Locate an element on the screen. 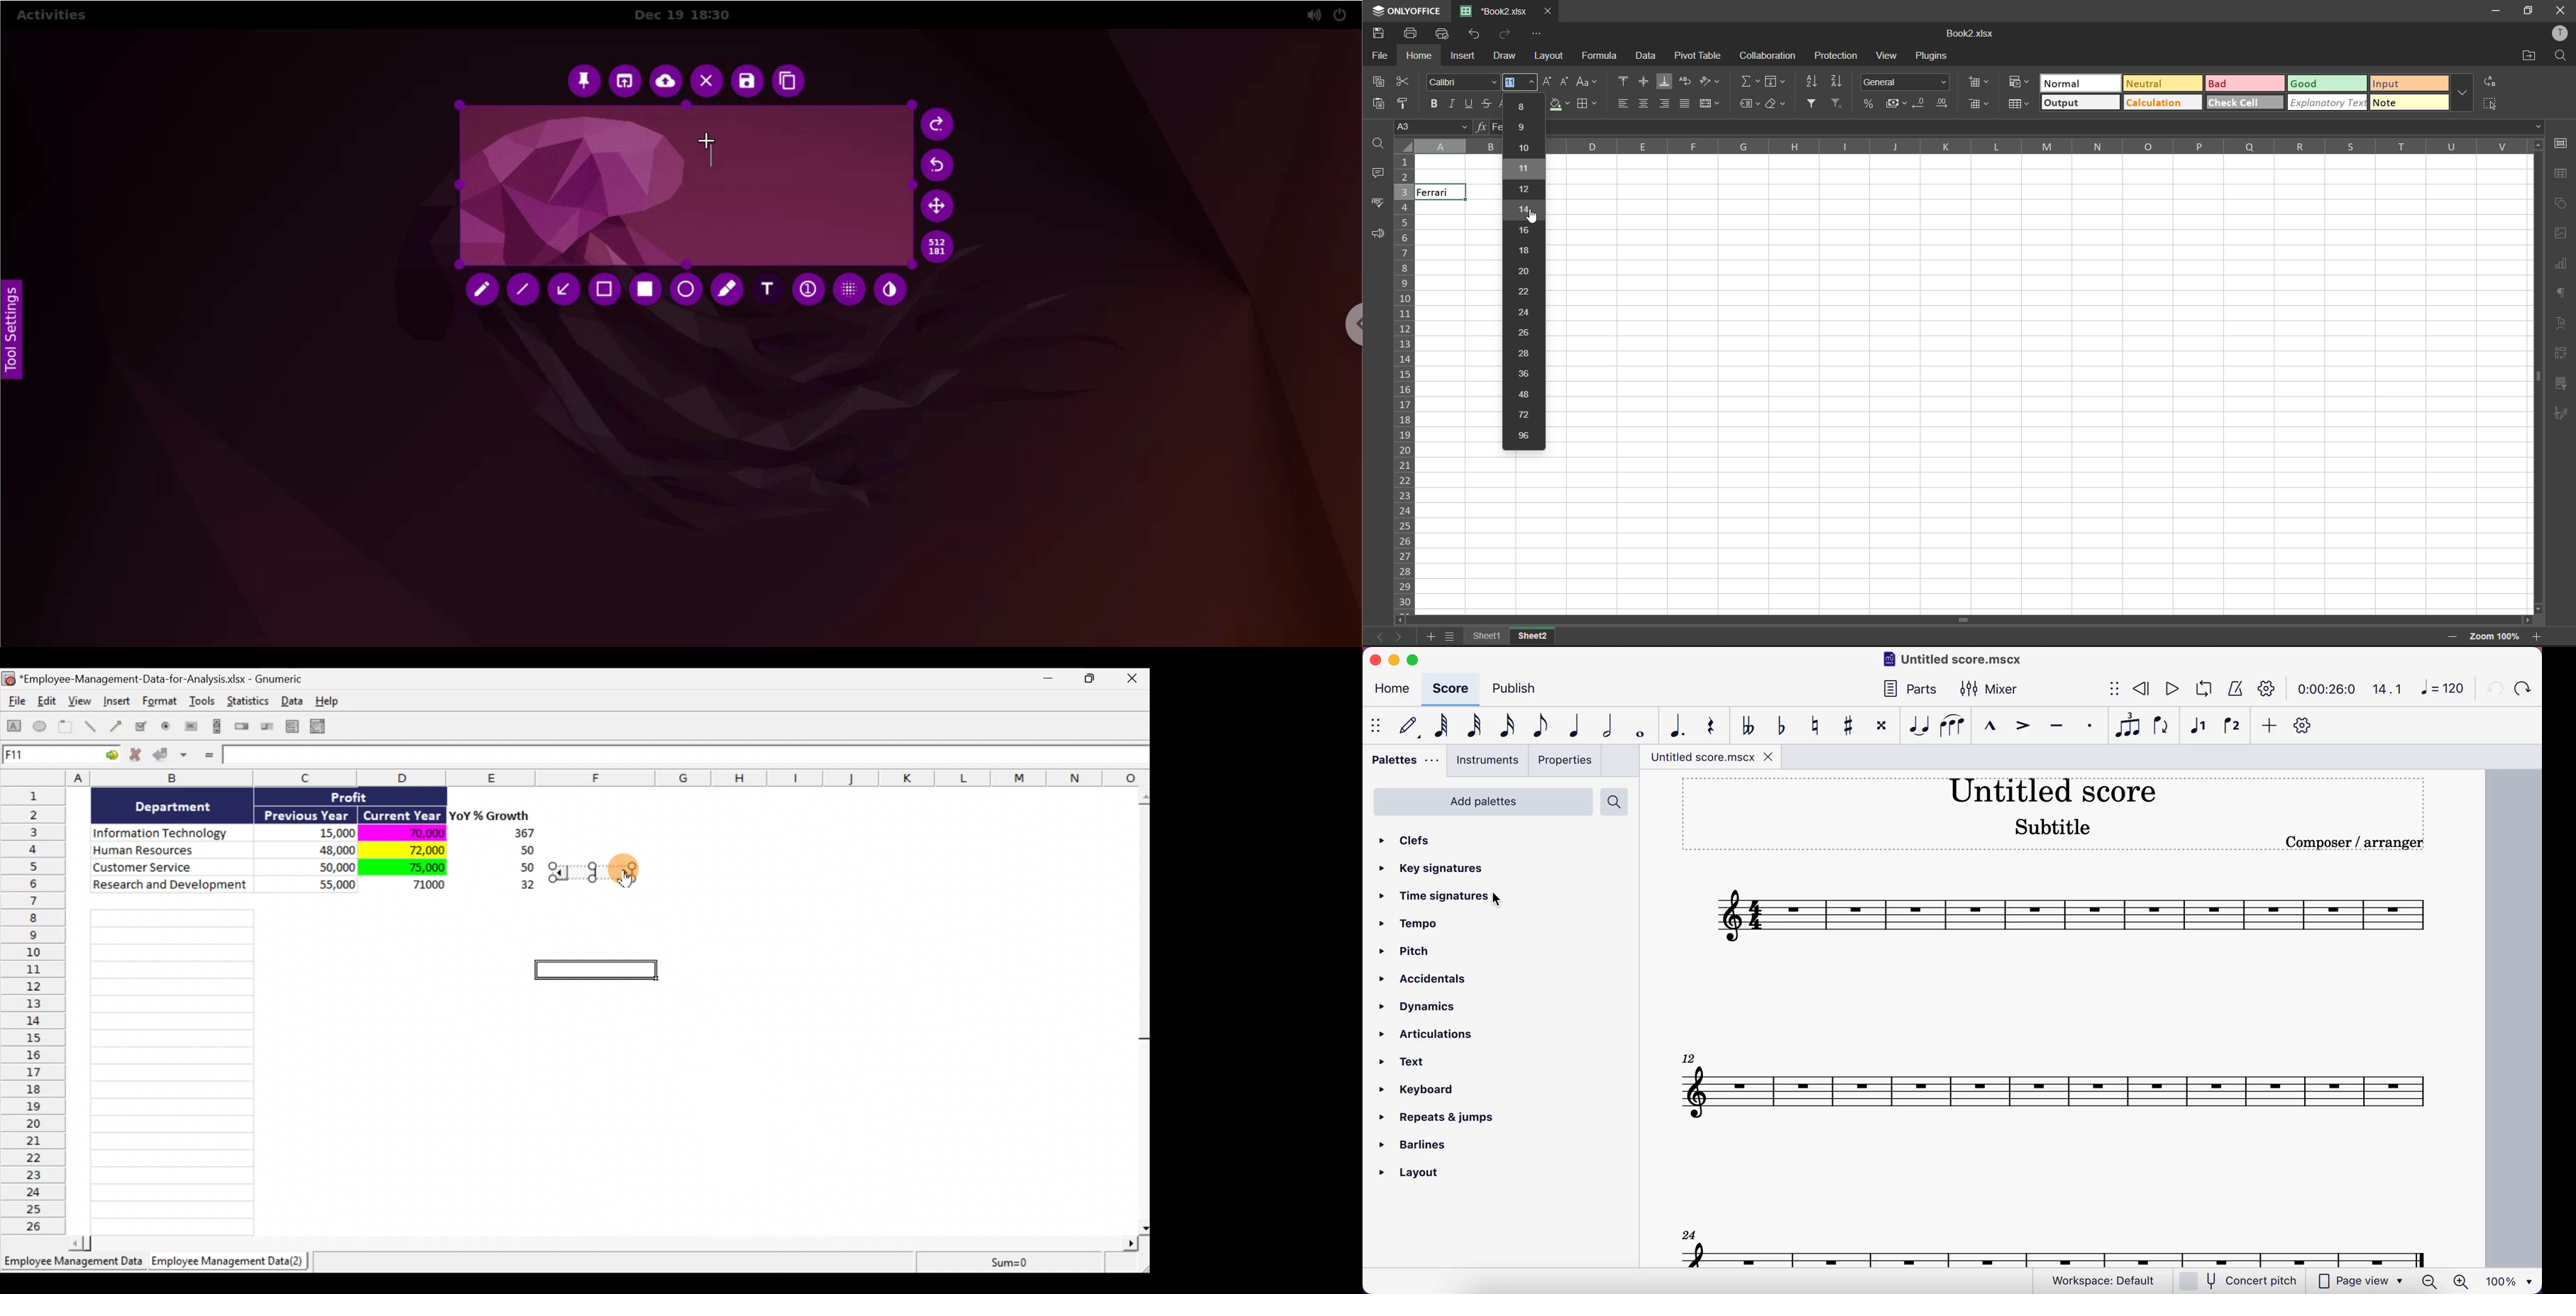 The height and width of the screenshot is (1316, 2576). spellcheck is located at coordinates (1376, 205).